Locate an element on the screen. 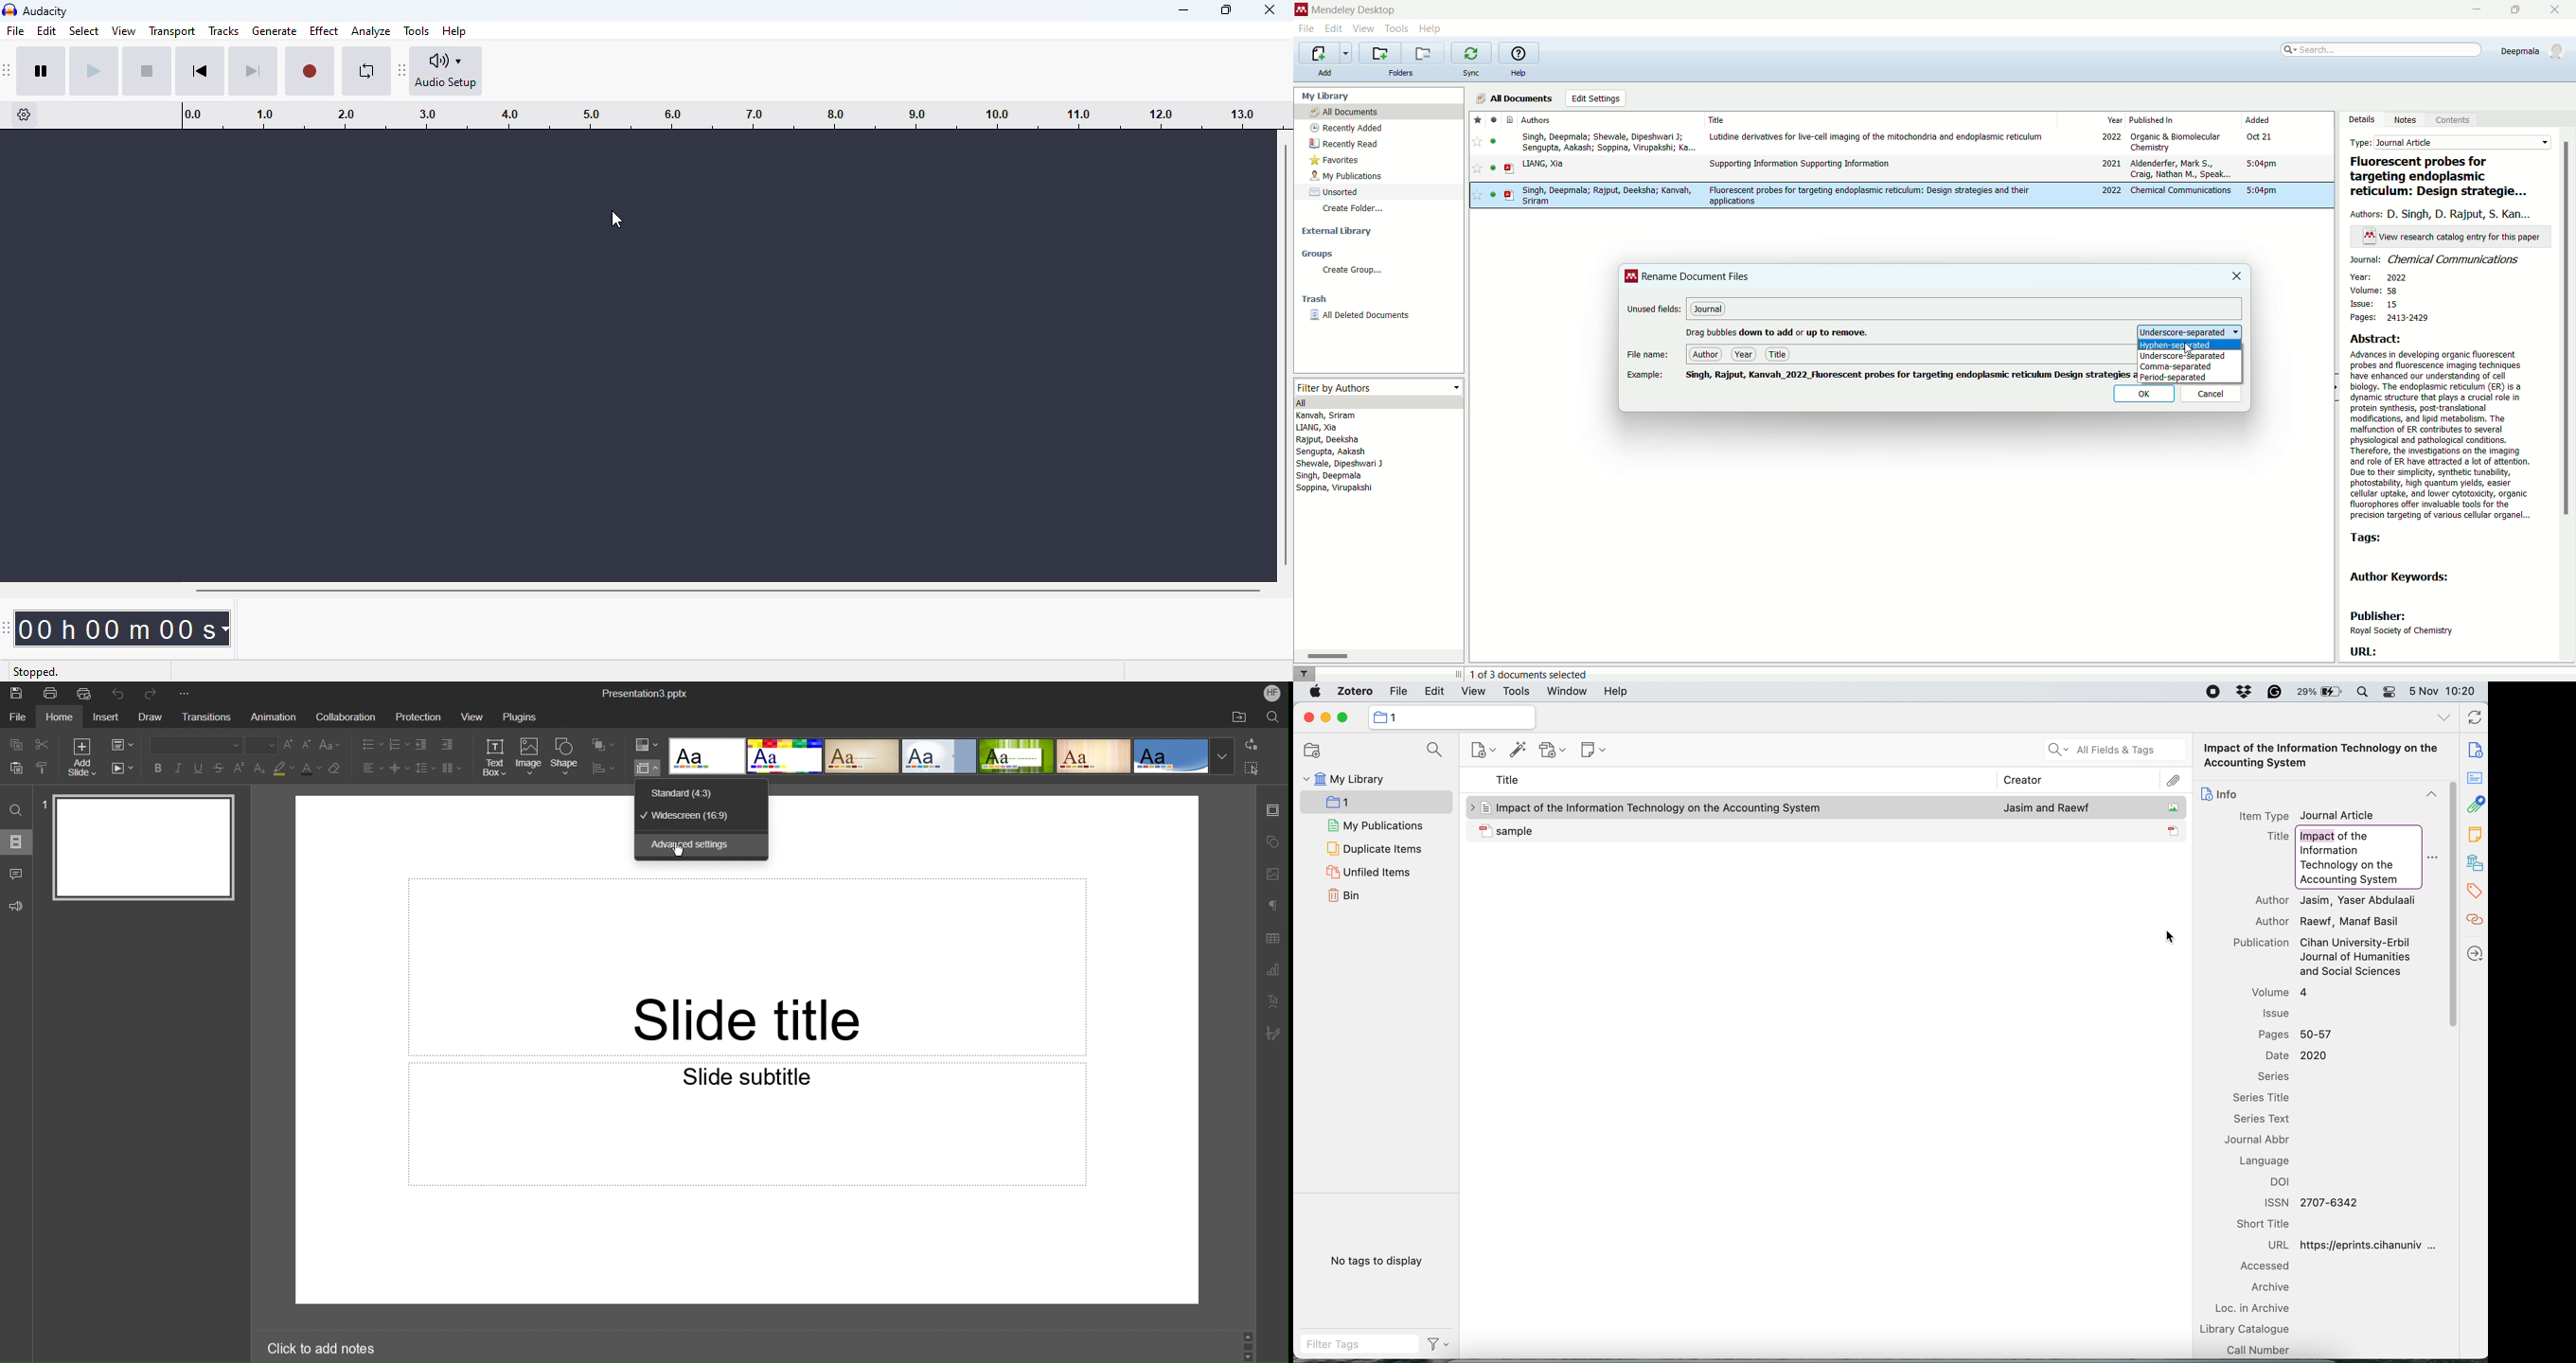 The image size is (2576, 1372). Slide subtitle is located at coordinates (748, 1124).